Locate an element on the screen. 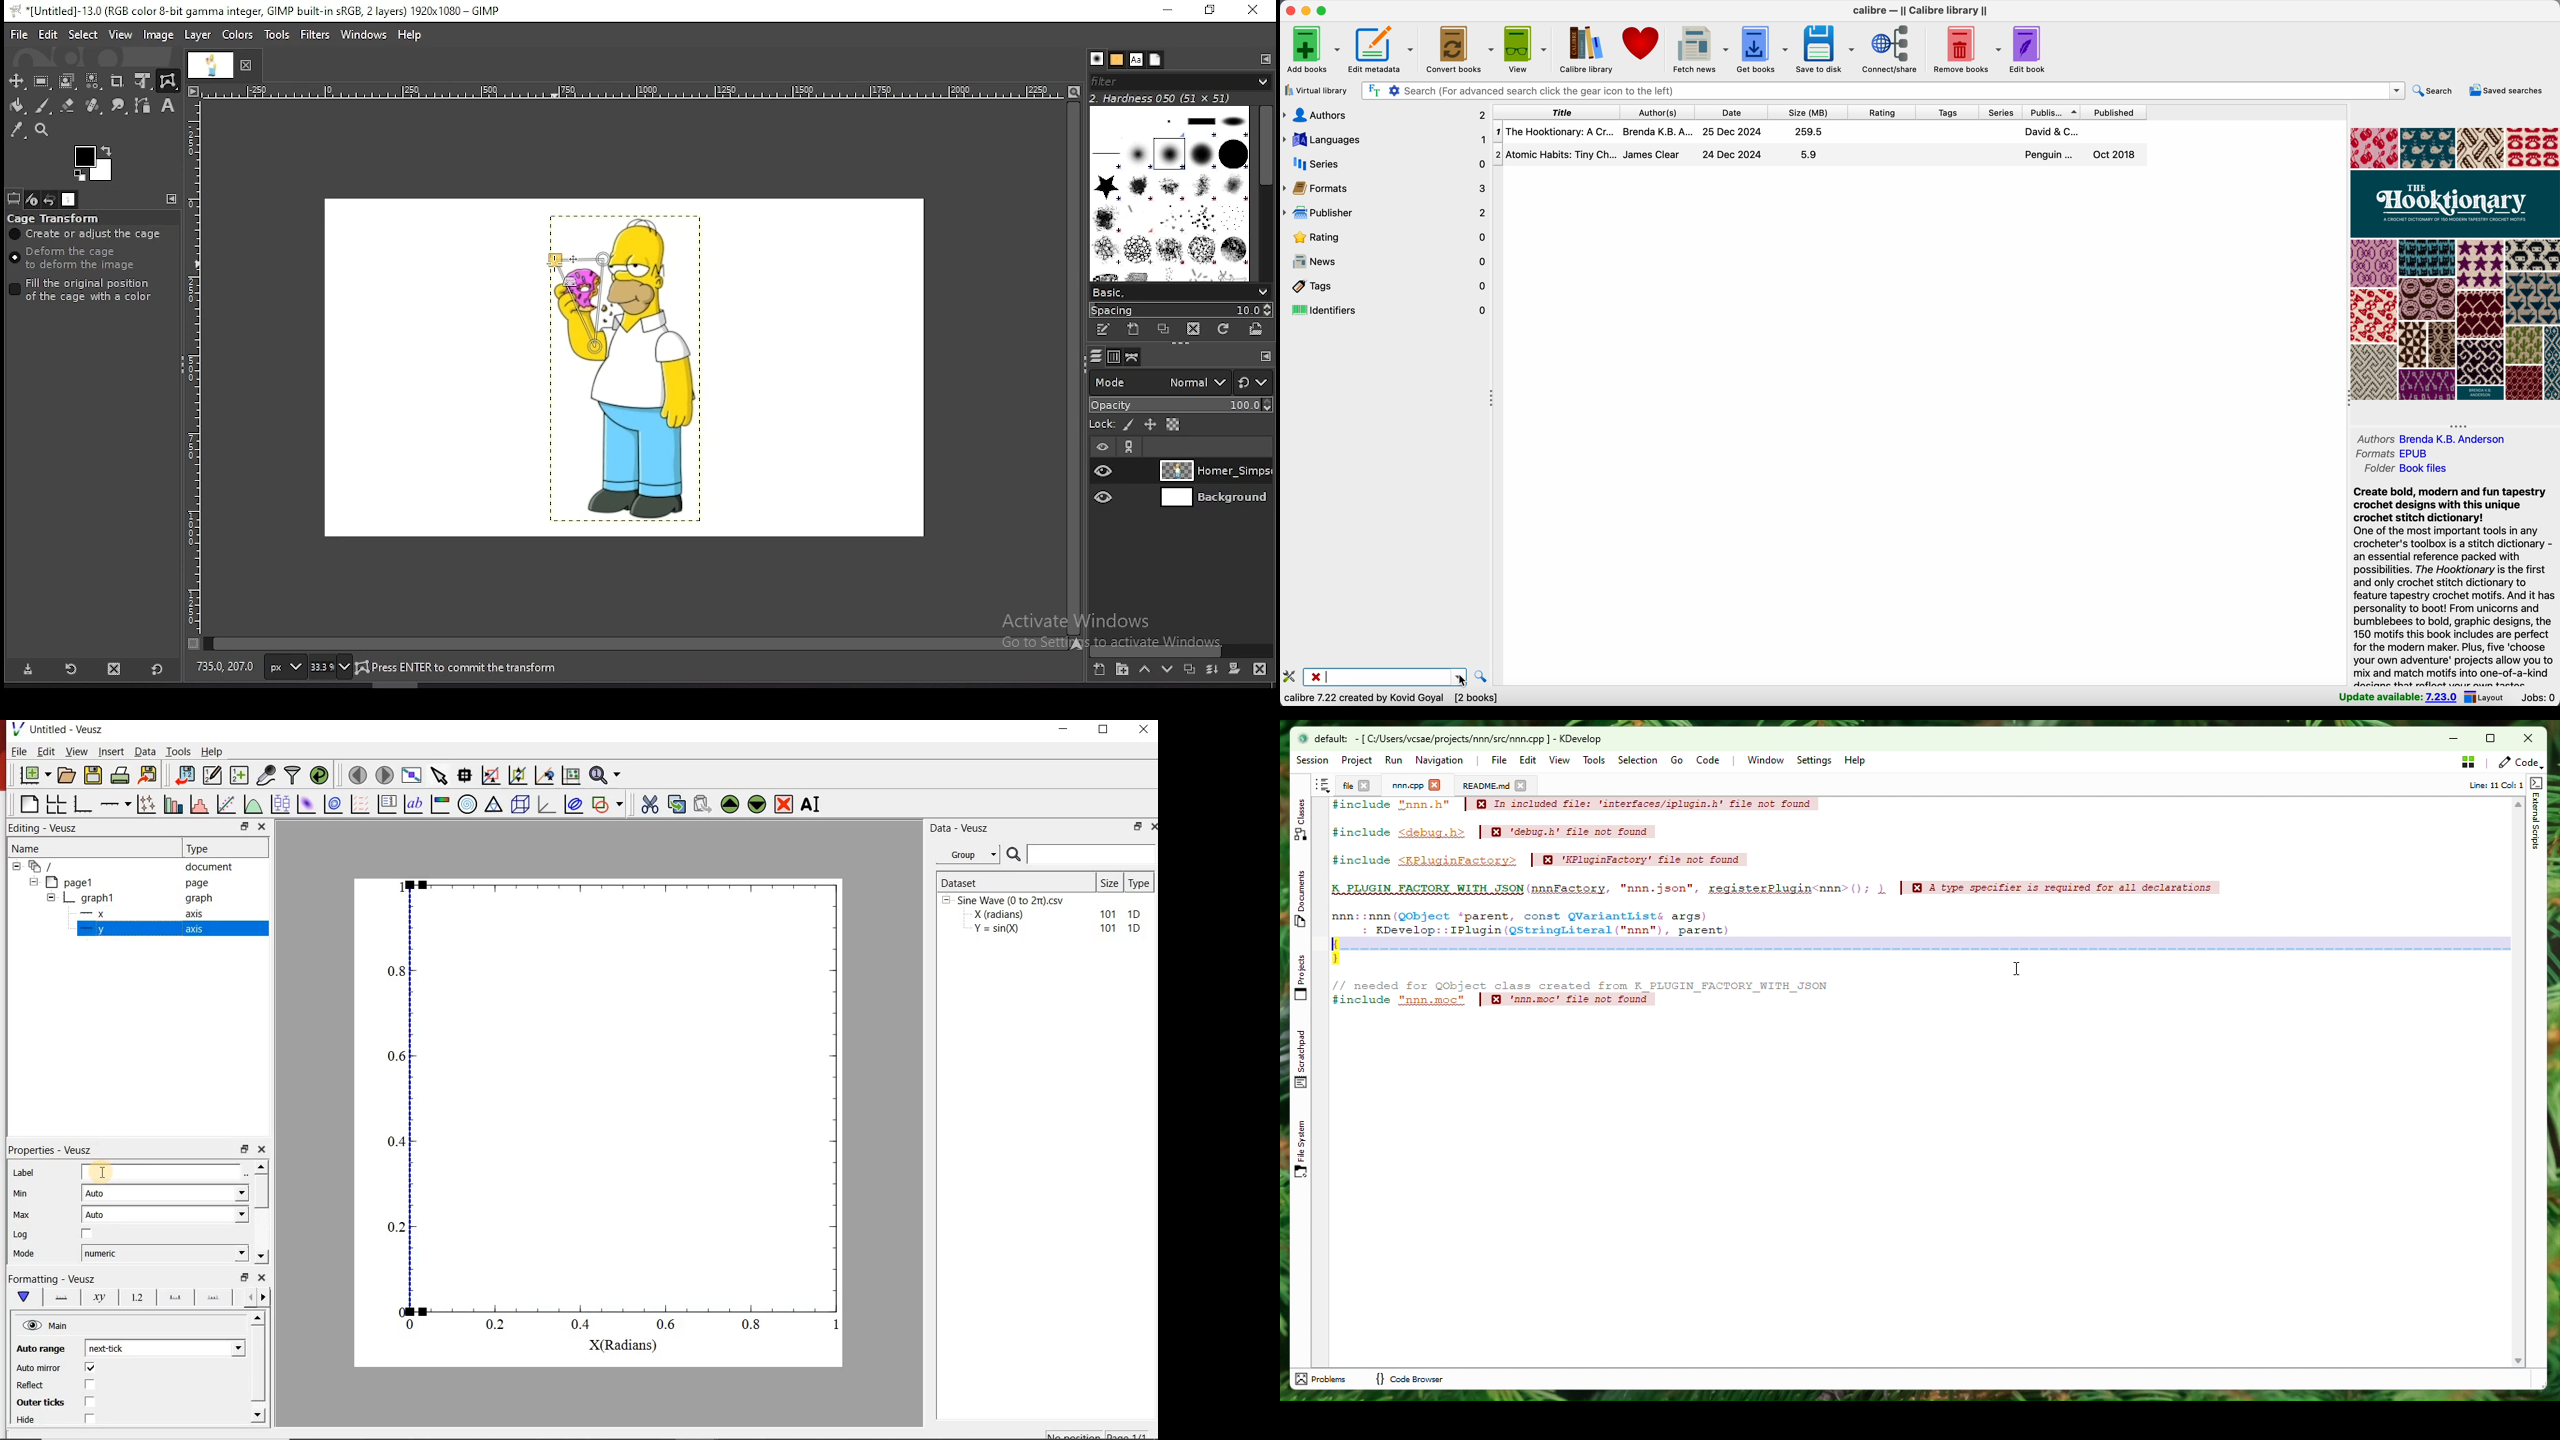  authors is located at coordinates (2434, 437).